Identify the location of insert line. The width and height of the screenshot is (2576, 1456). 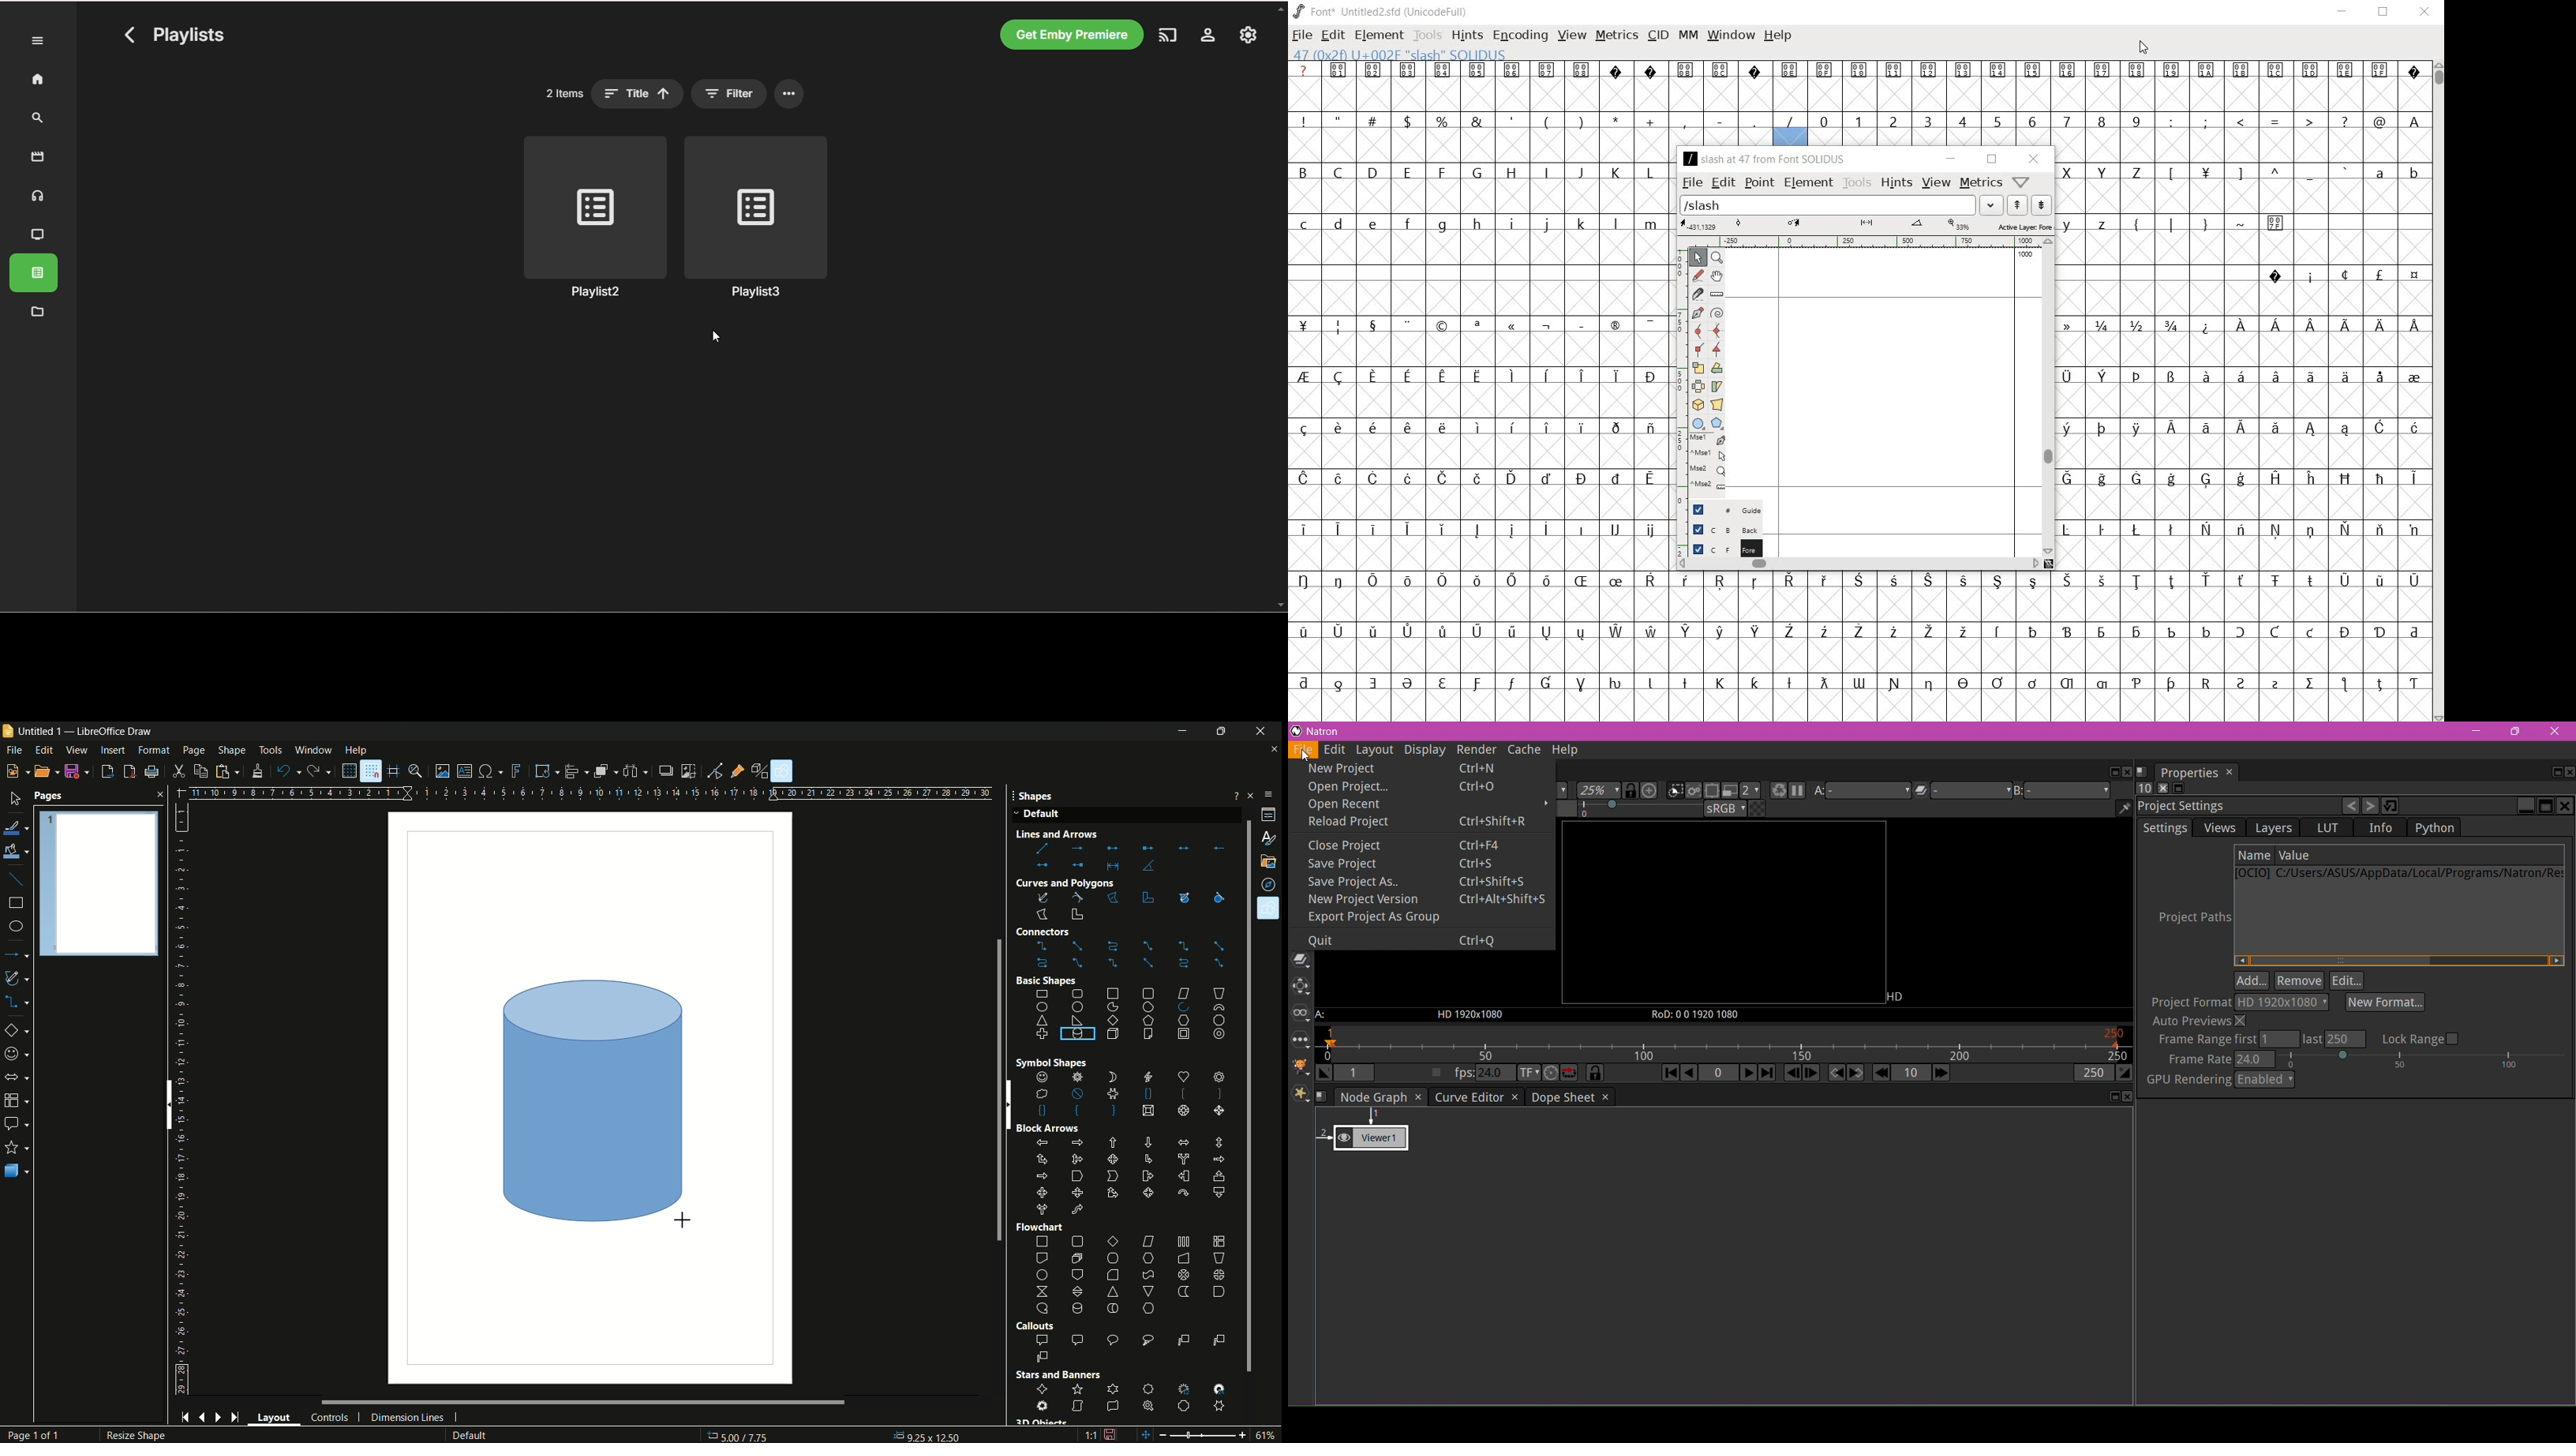
(15, 879).